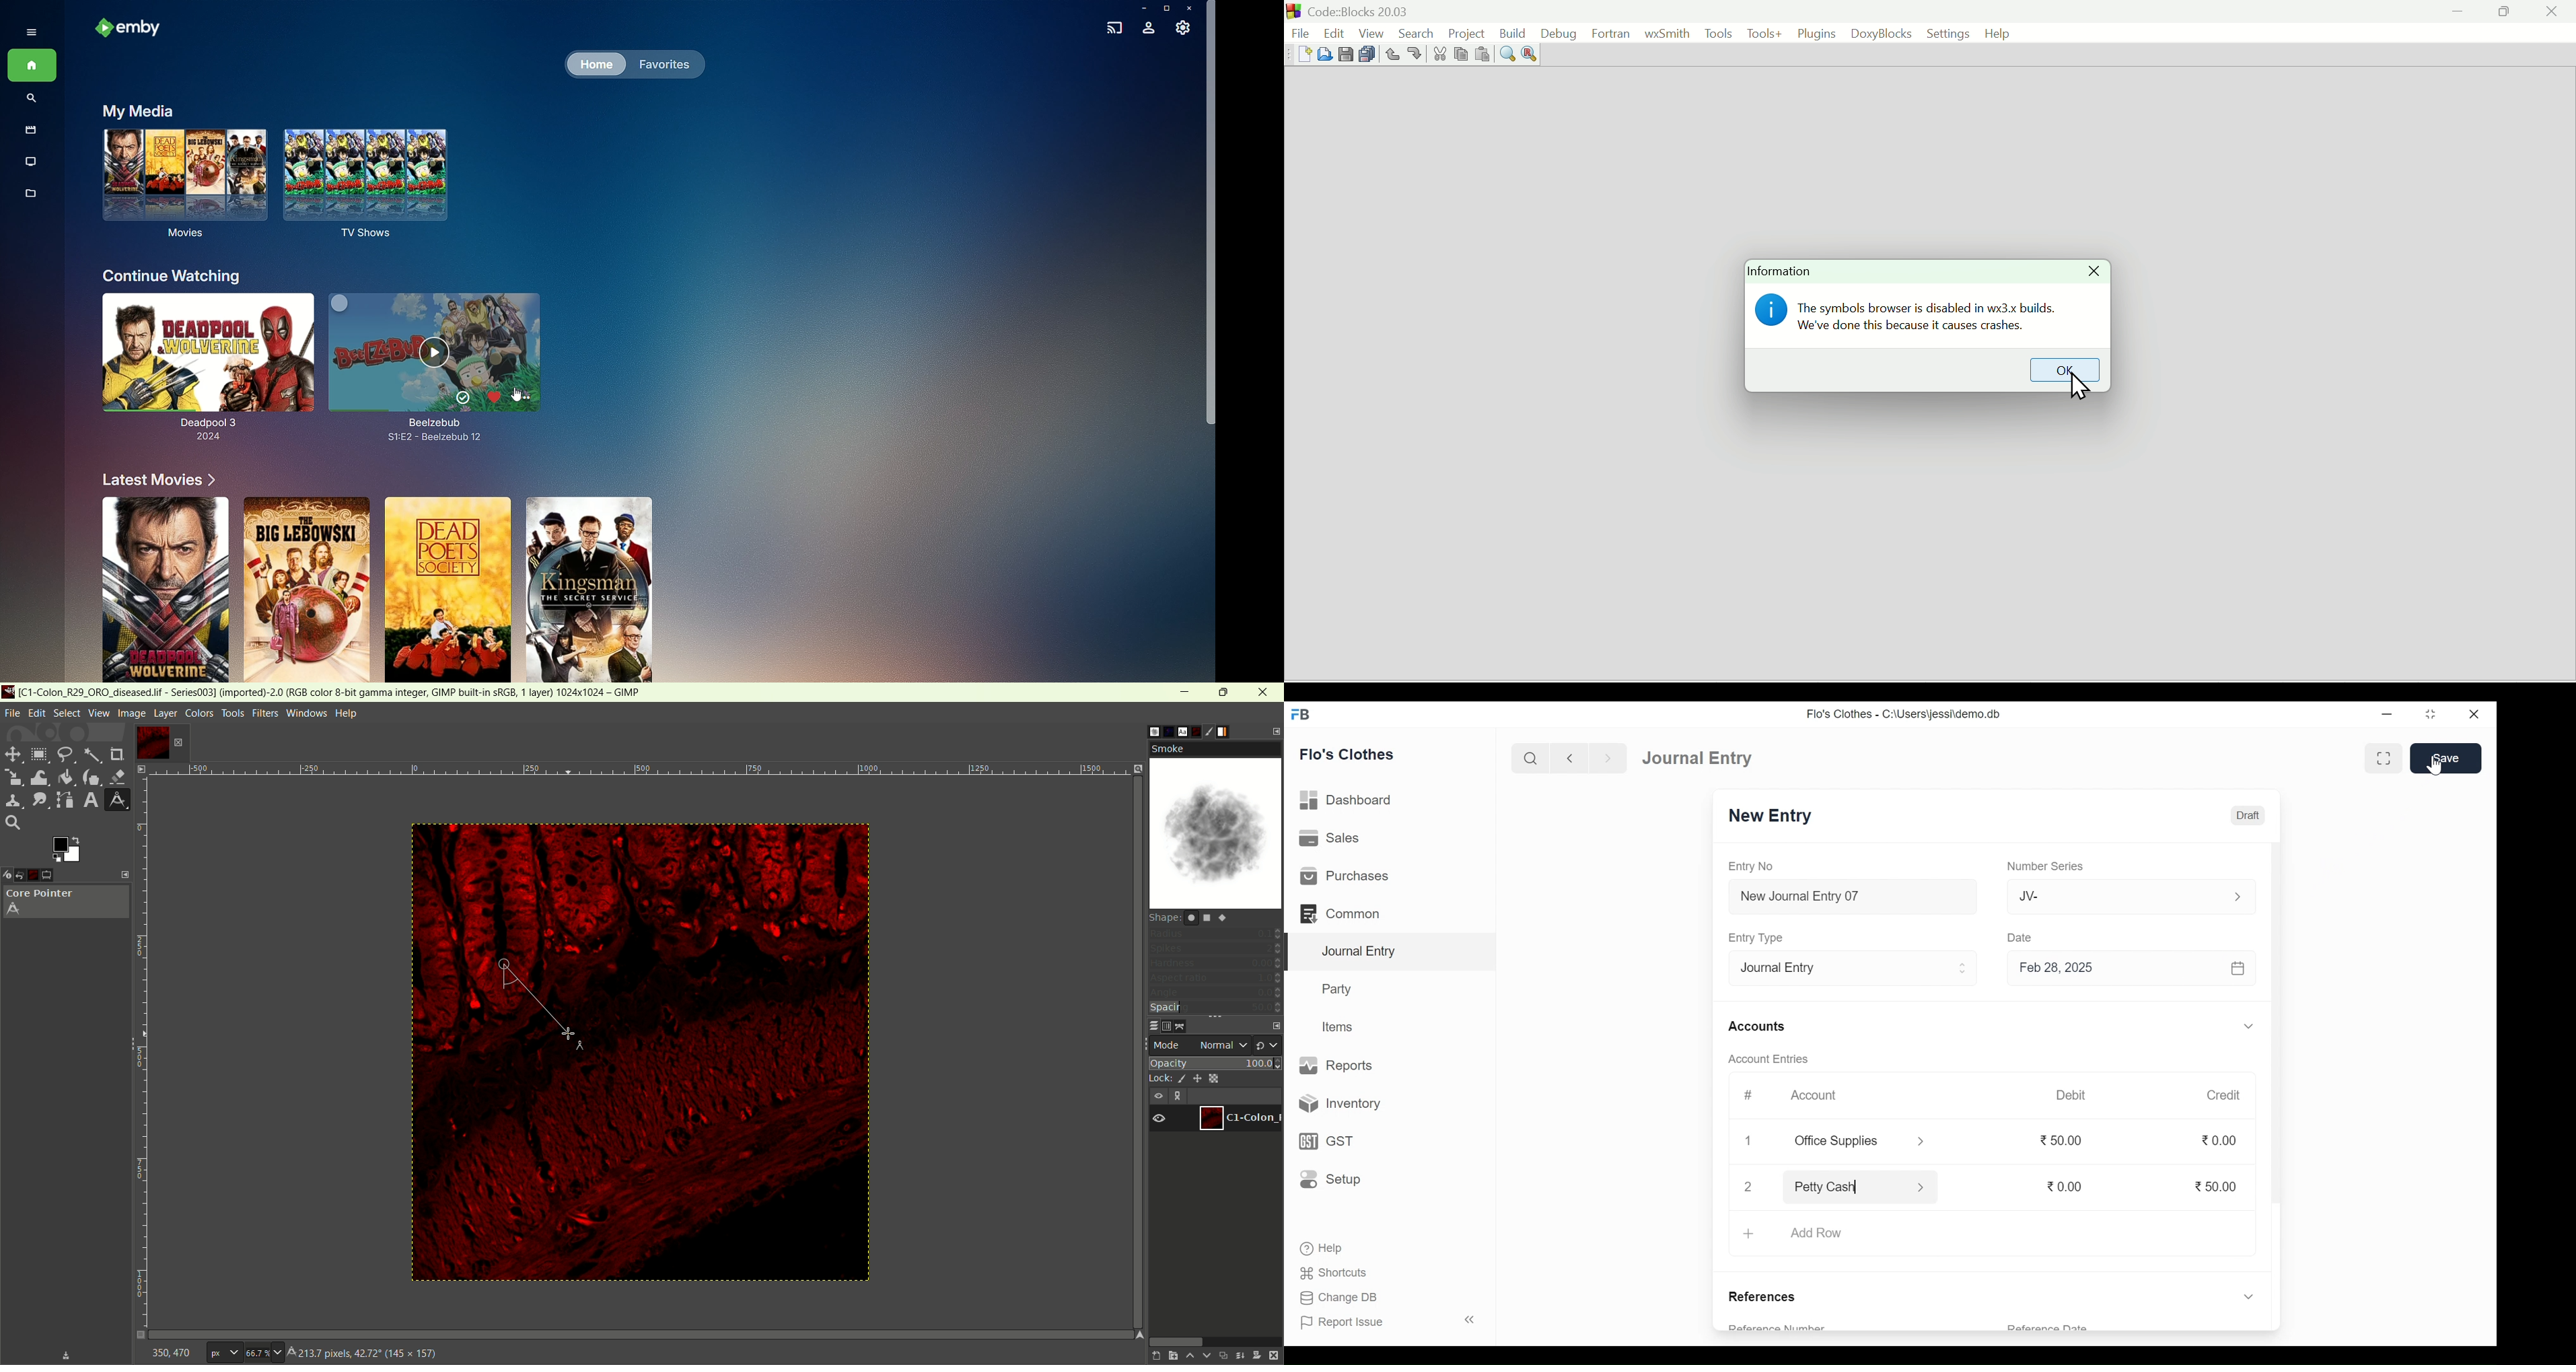 This screenshot has width=2576, height=1372. Describe the element at coordinates (1275, 1356) in the screenshot. I see `delete layer` at that location.